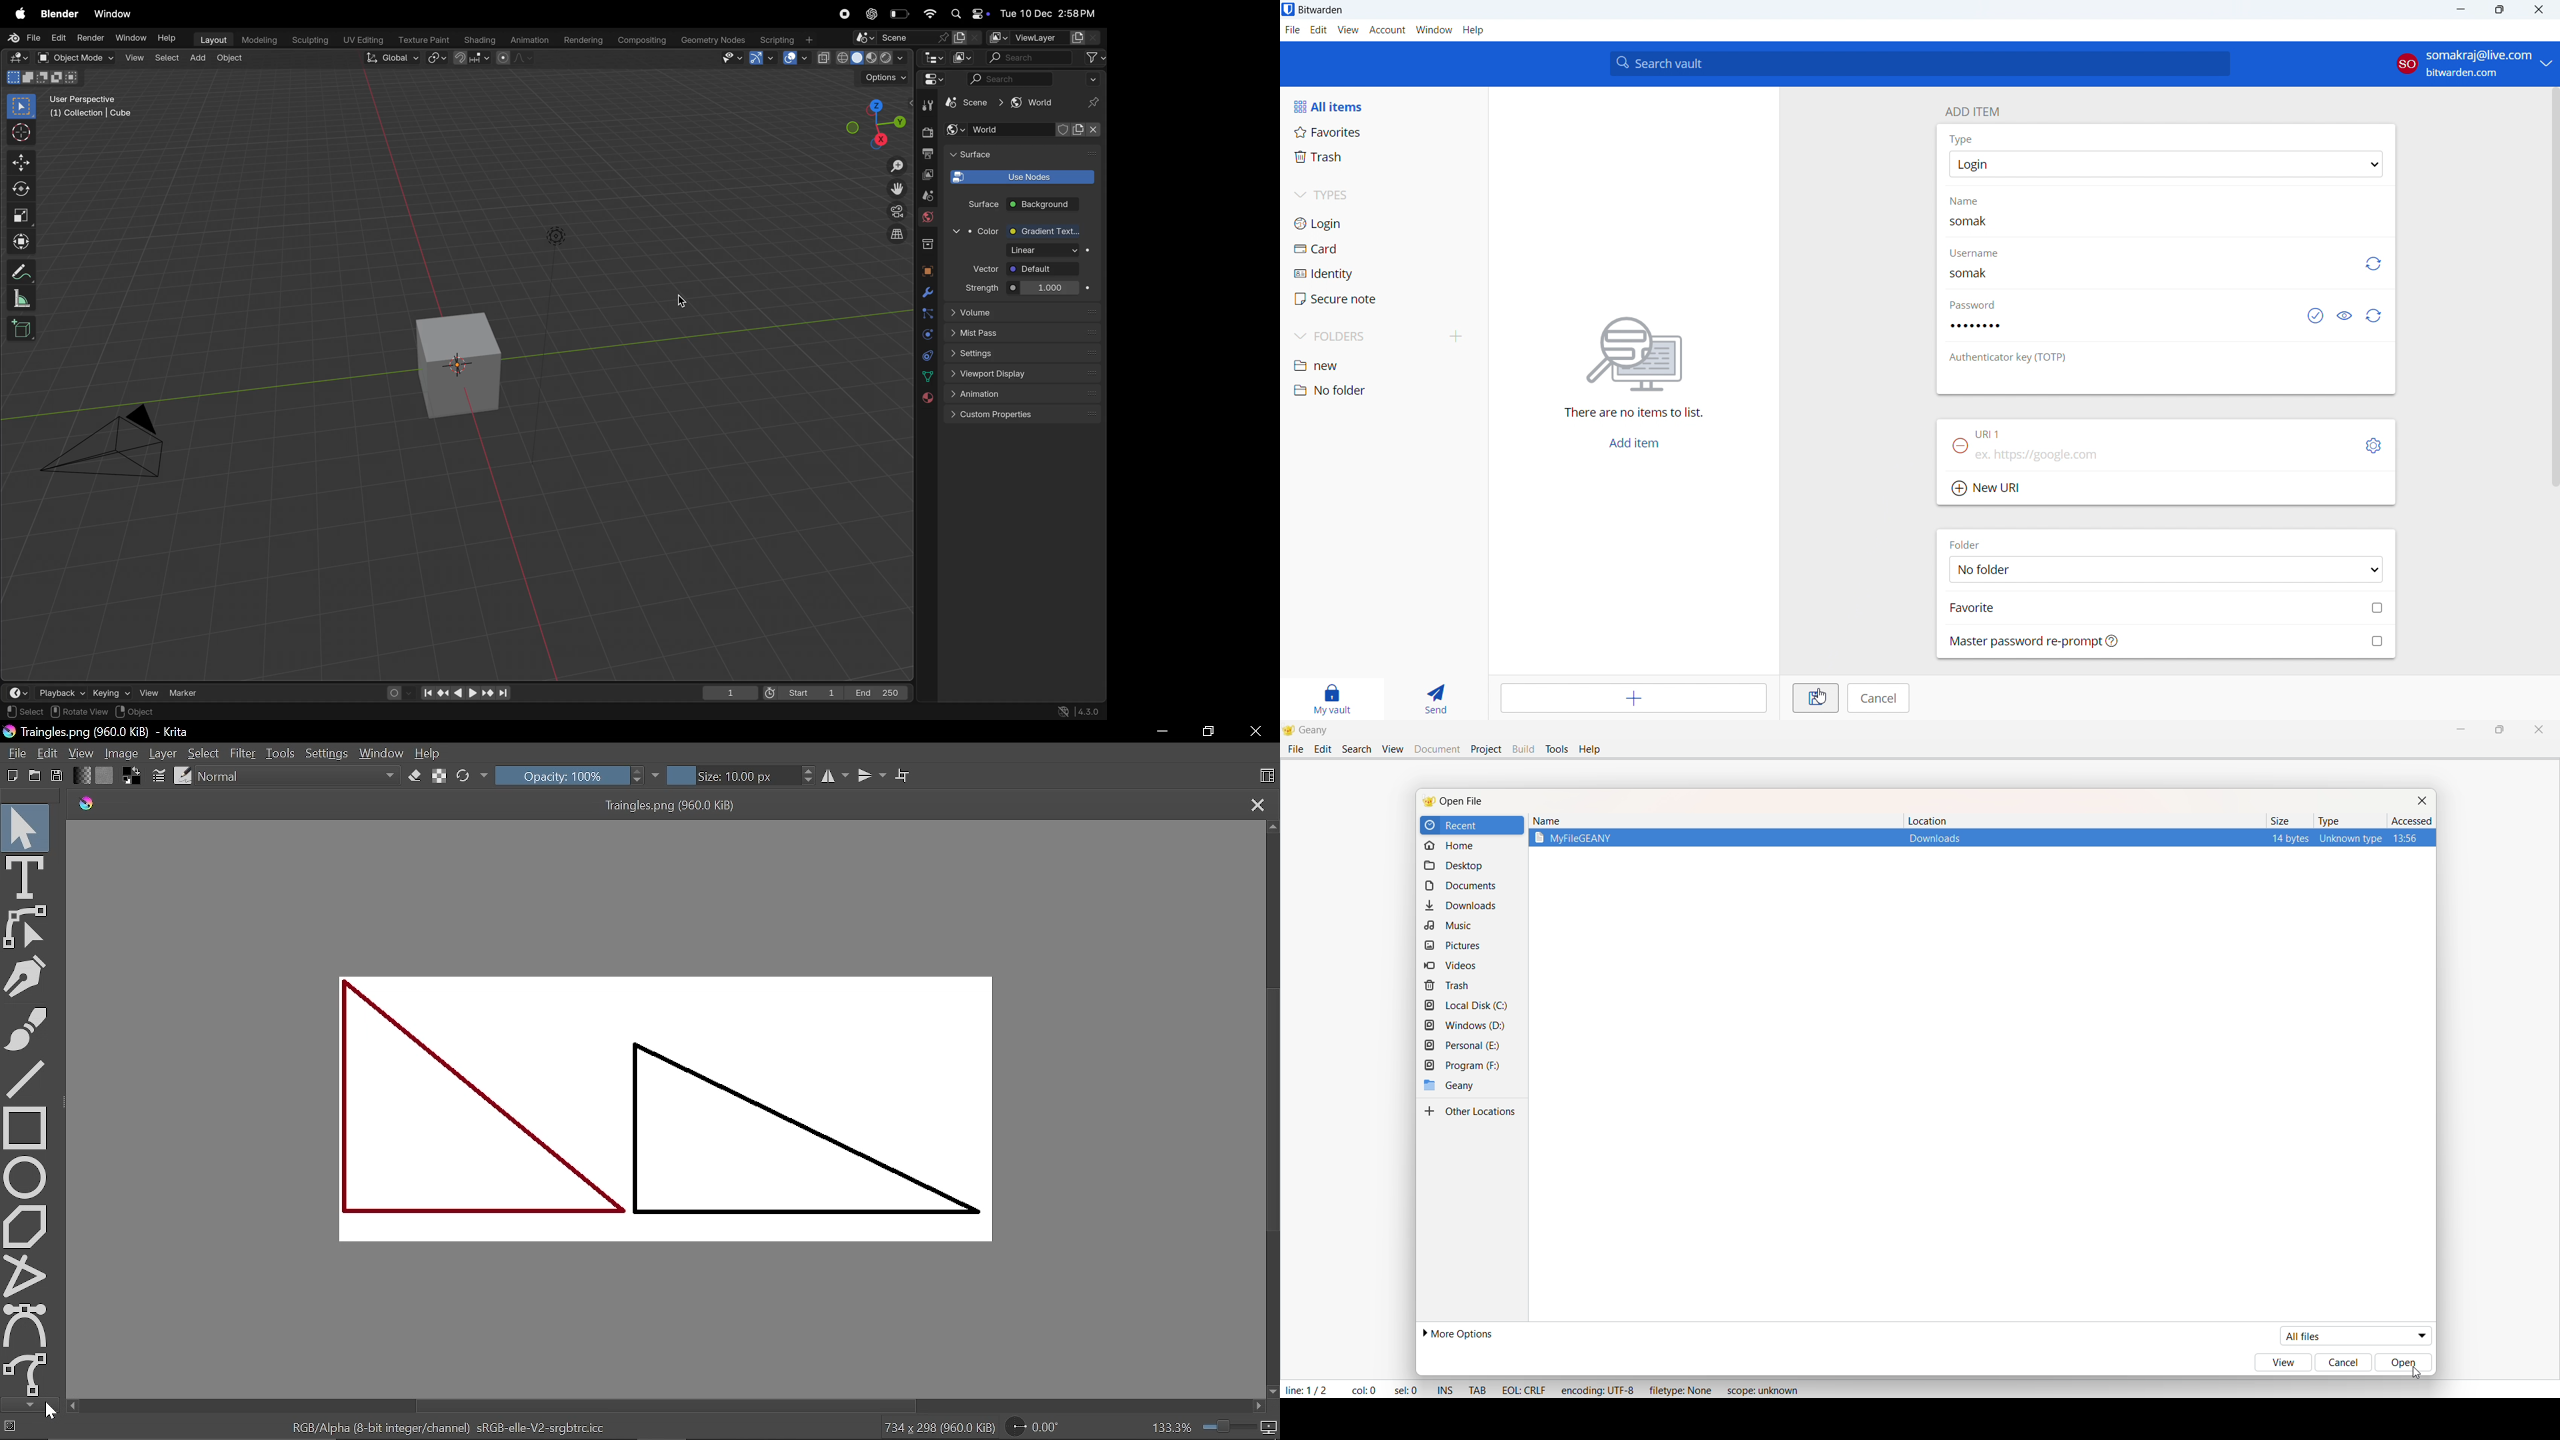 This screenshot has height=1456, width=2576. Describe the element at coordinates (57, 776) in the screenshot. I see `Save` at that location.